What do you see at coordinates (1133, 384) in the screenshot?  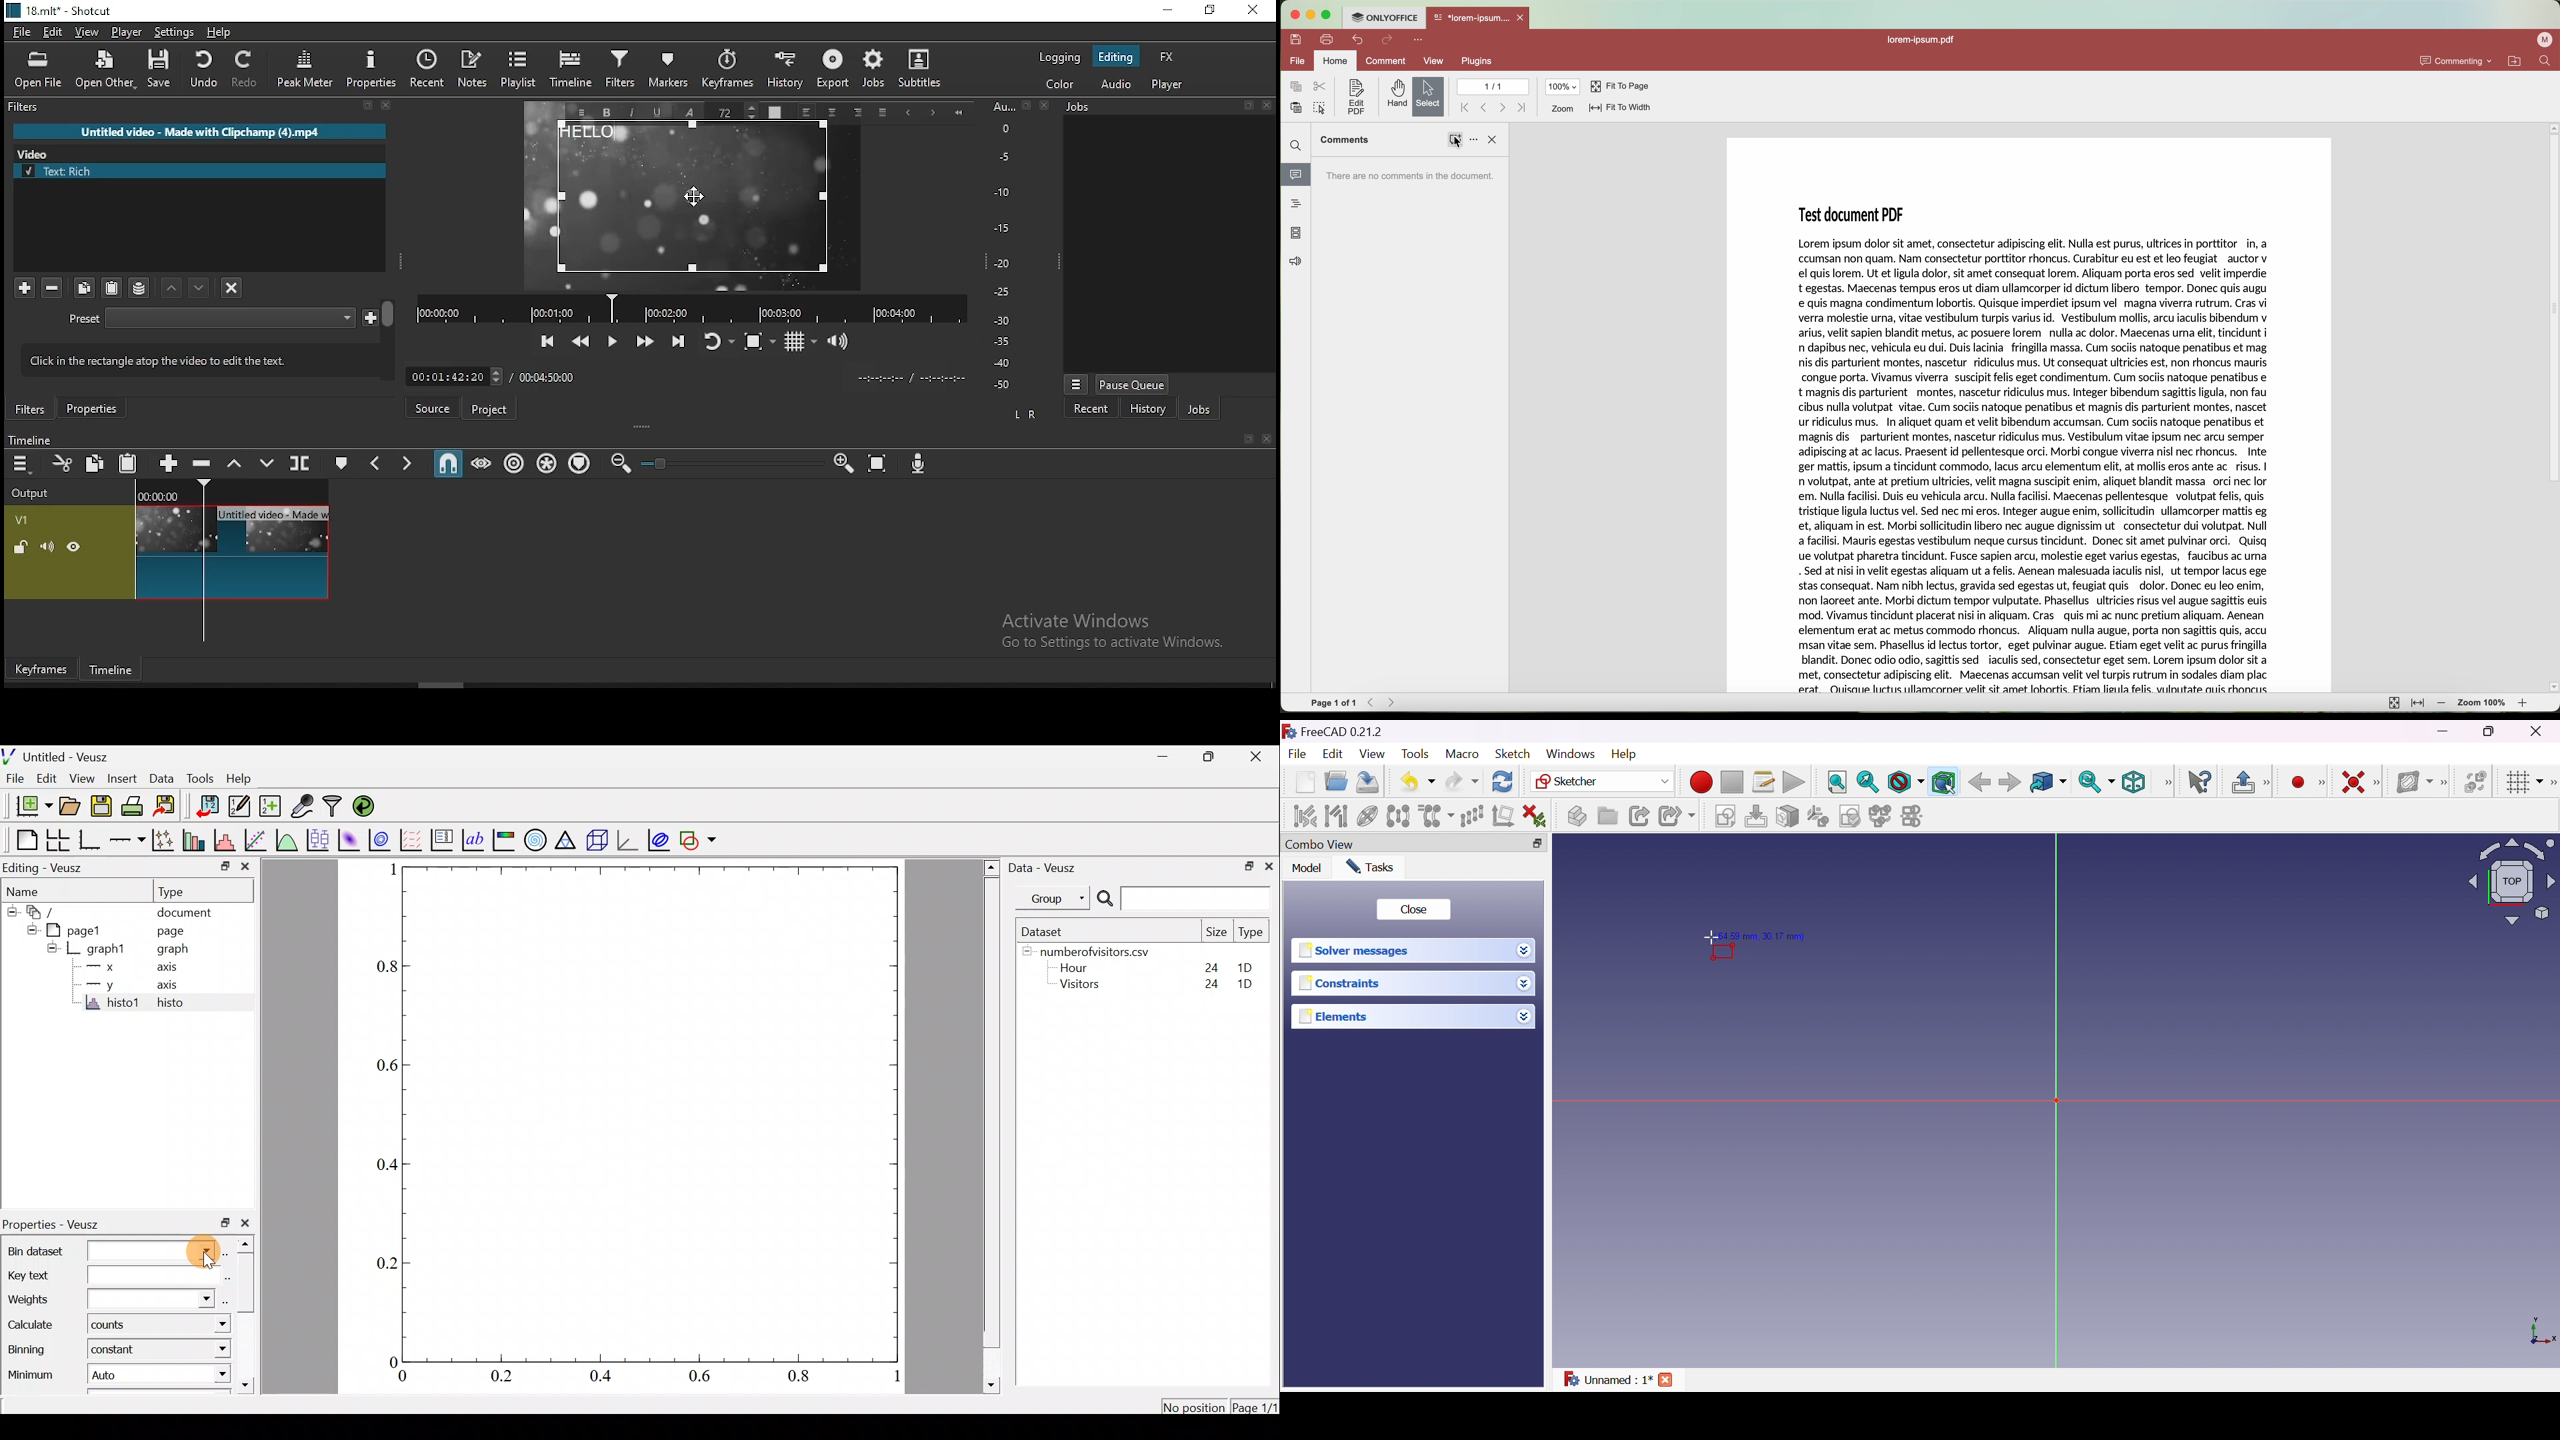 I see `pause queue` at bounding box center [1133, 384].